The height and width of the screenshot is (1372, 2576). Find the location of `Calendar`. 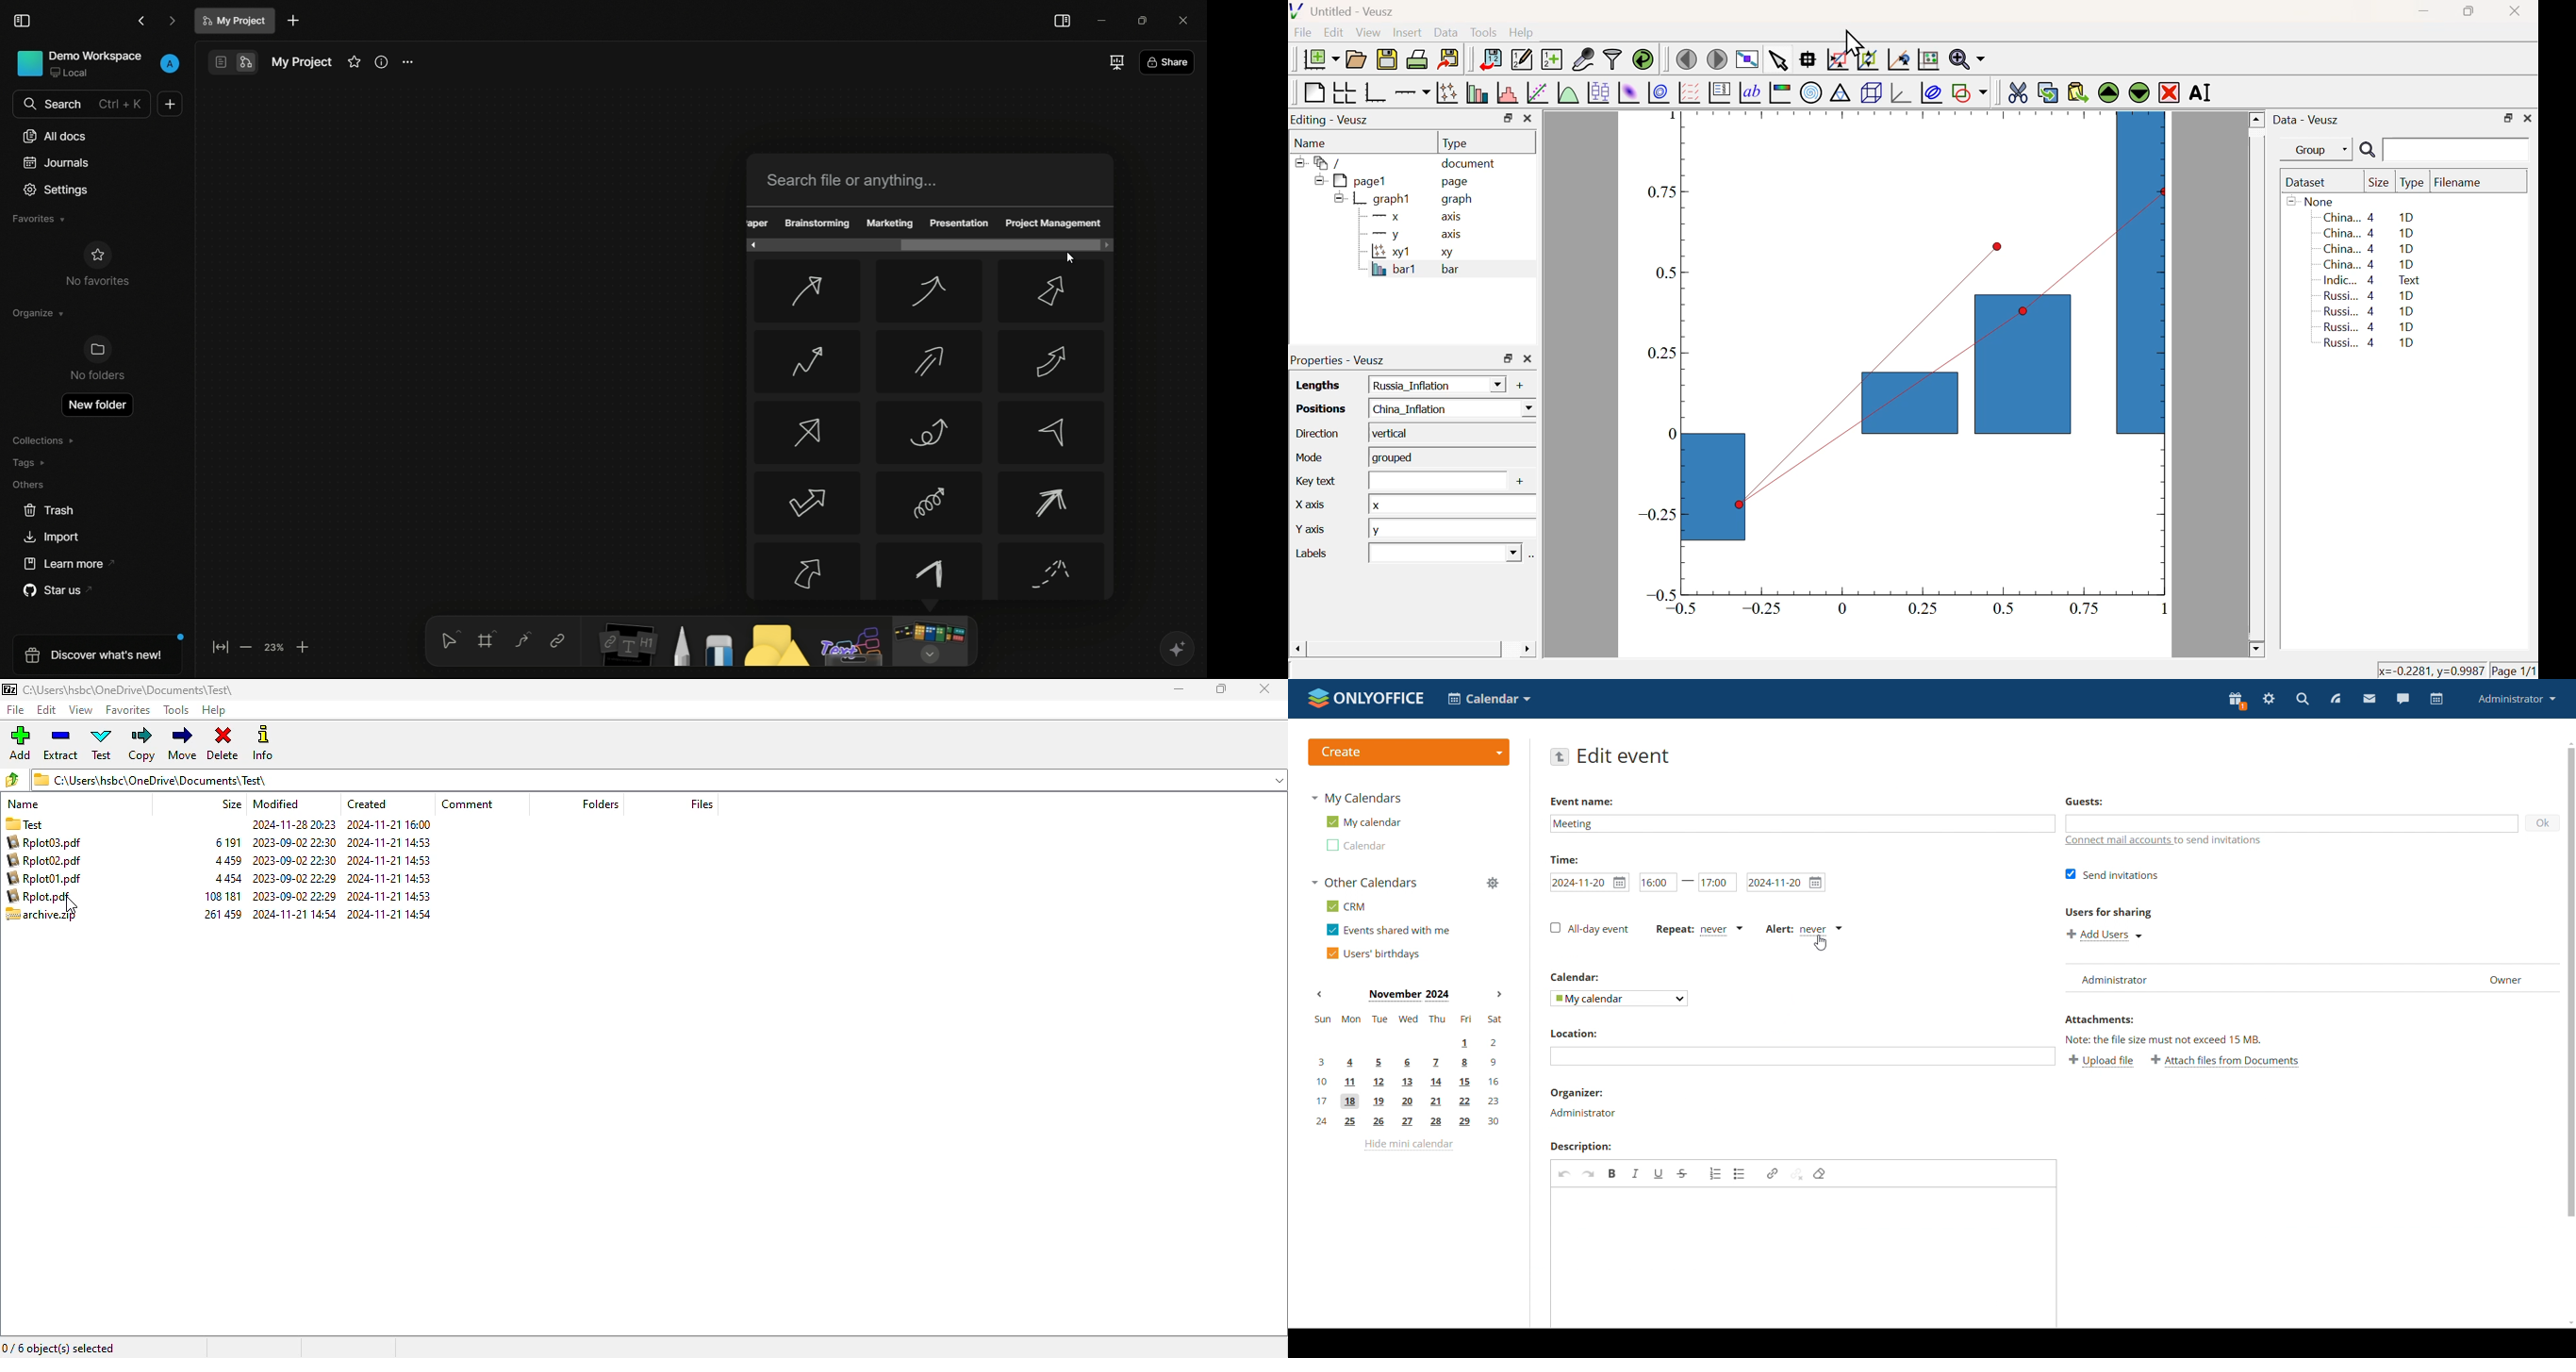

Calendar is located at coordinates (1574, 978).